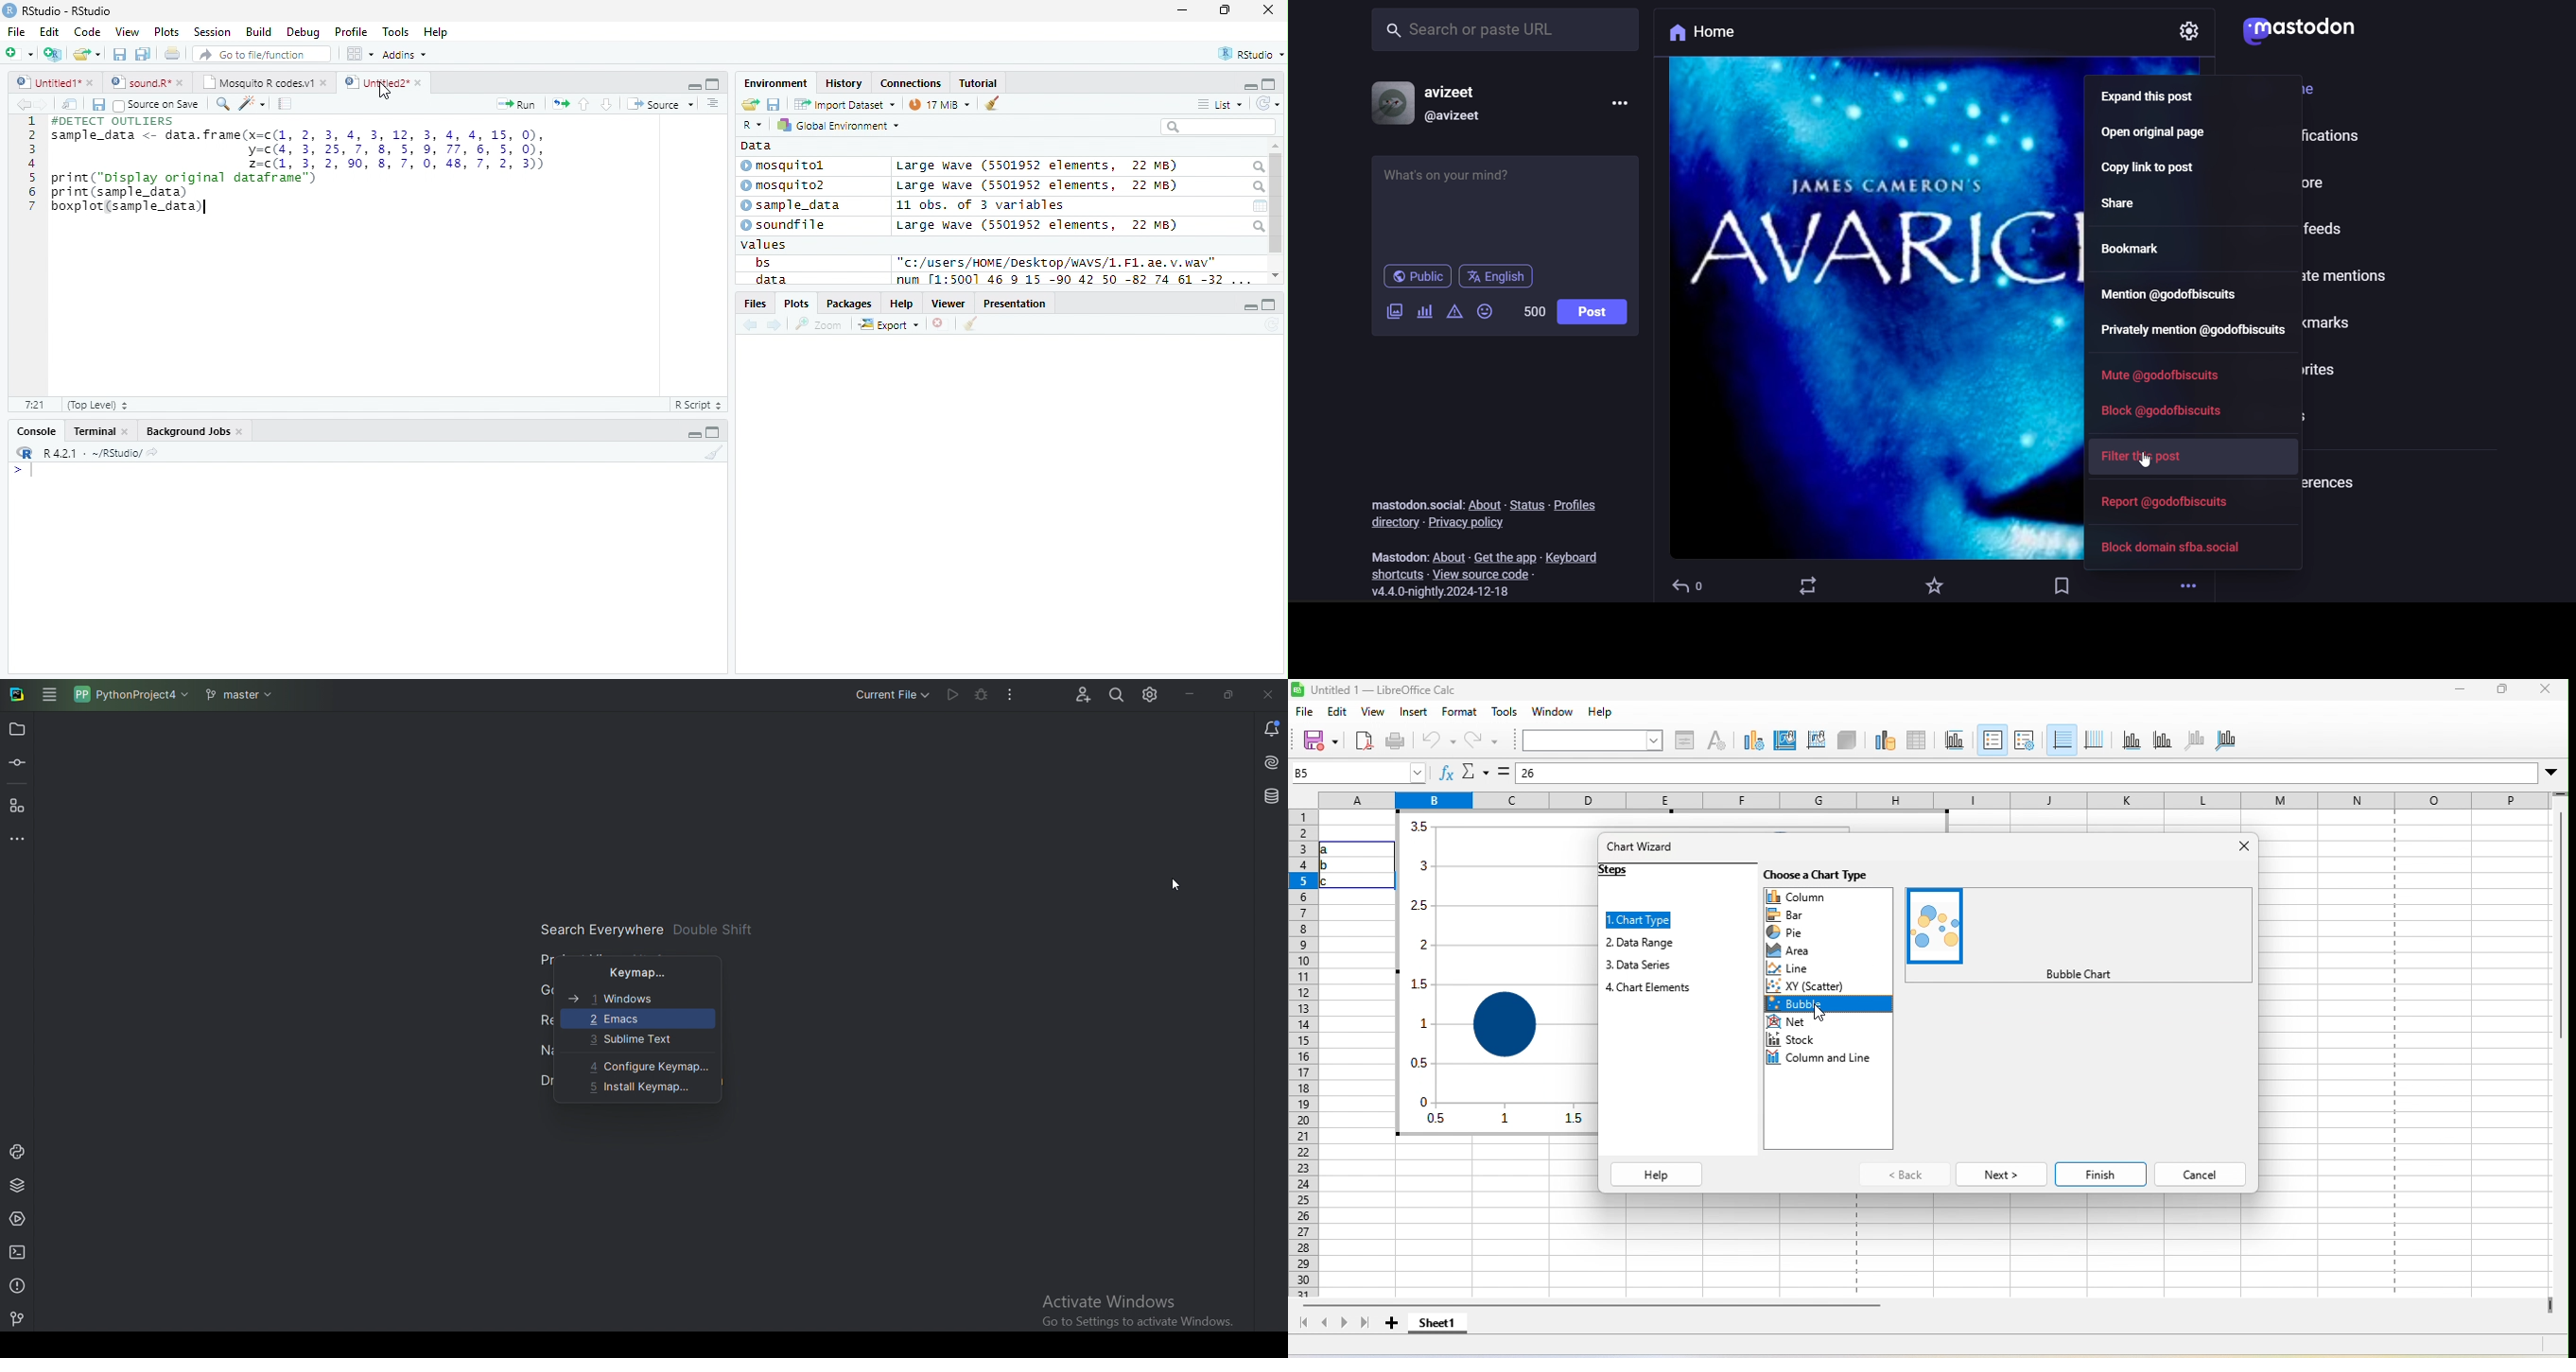 This screenshot has height=1372, width=2576. I want to click on new file, so click(20, 54).